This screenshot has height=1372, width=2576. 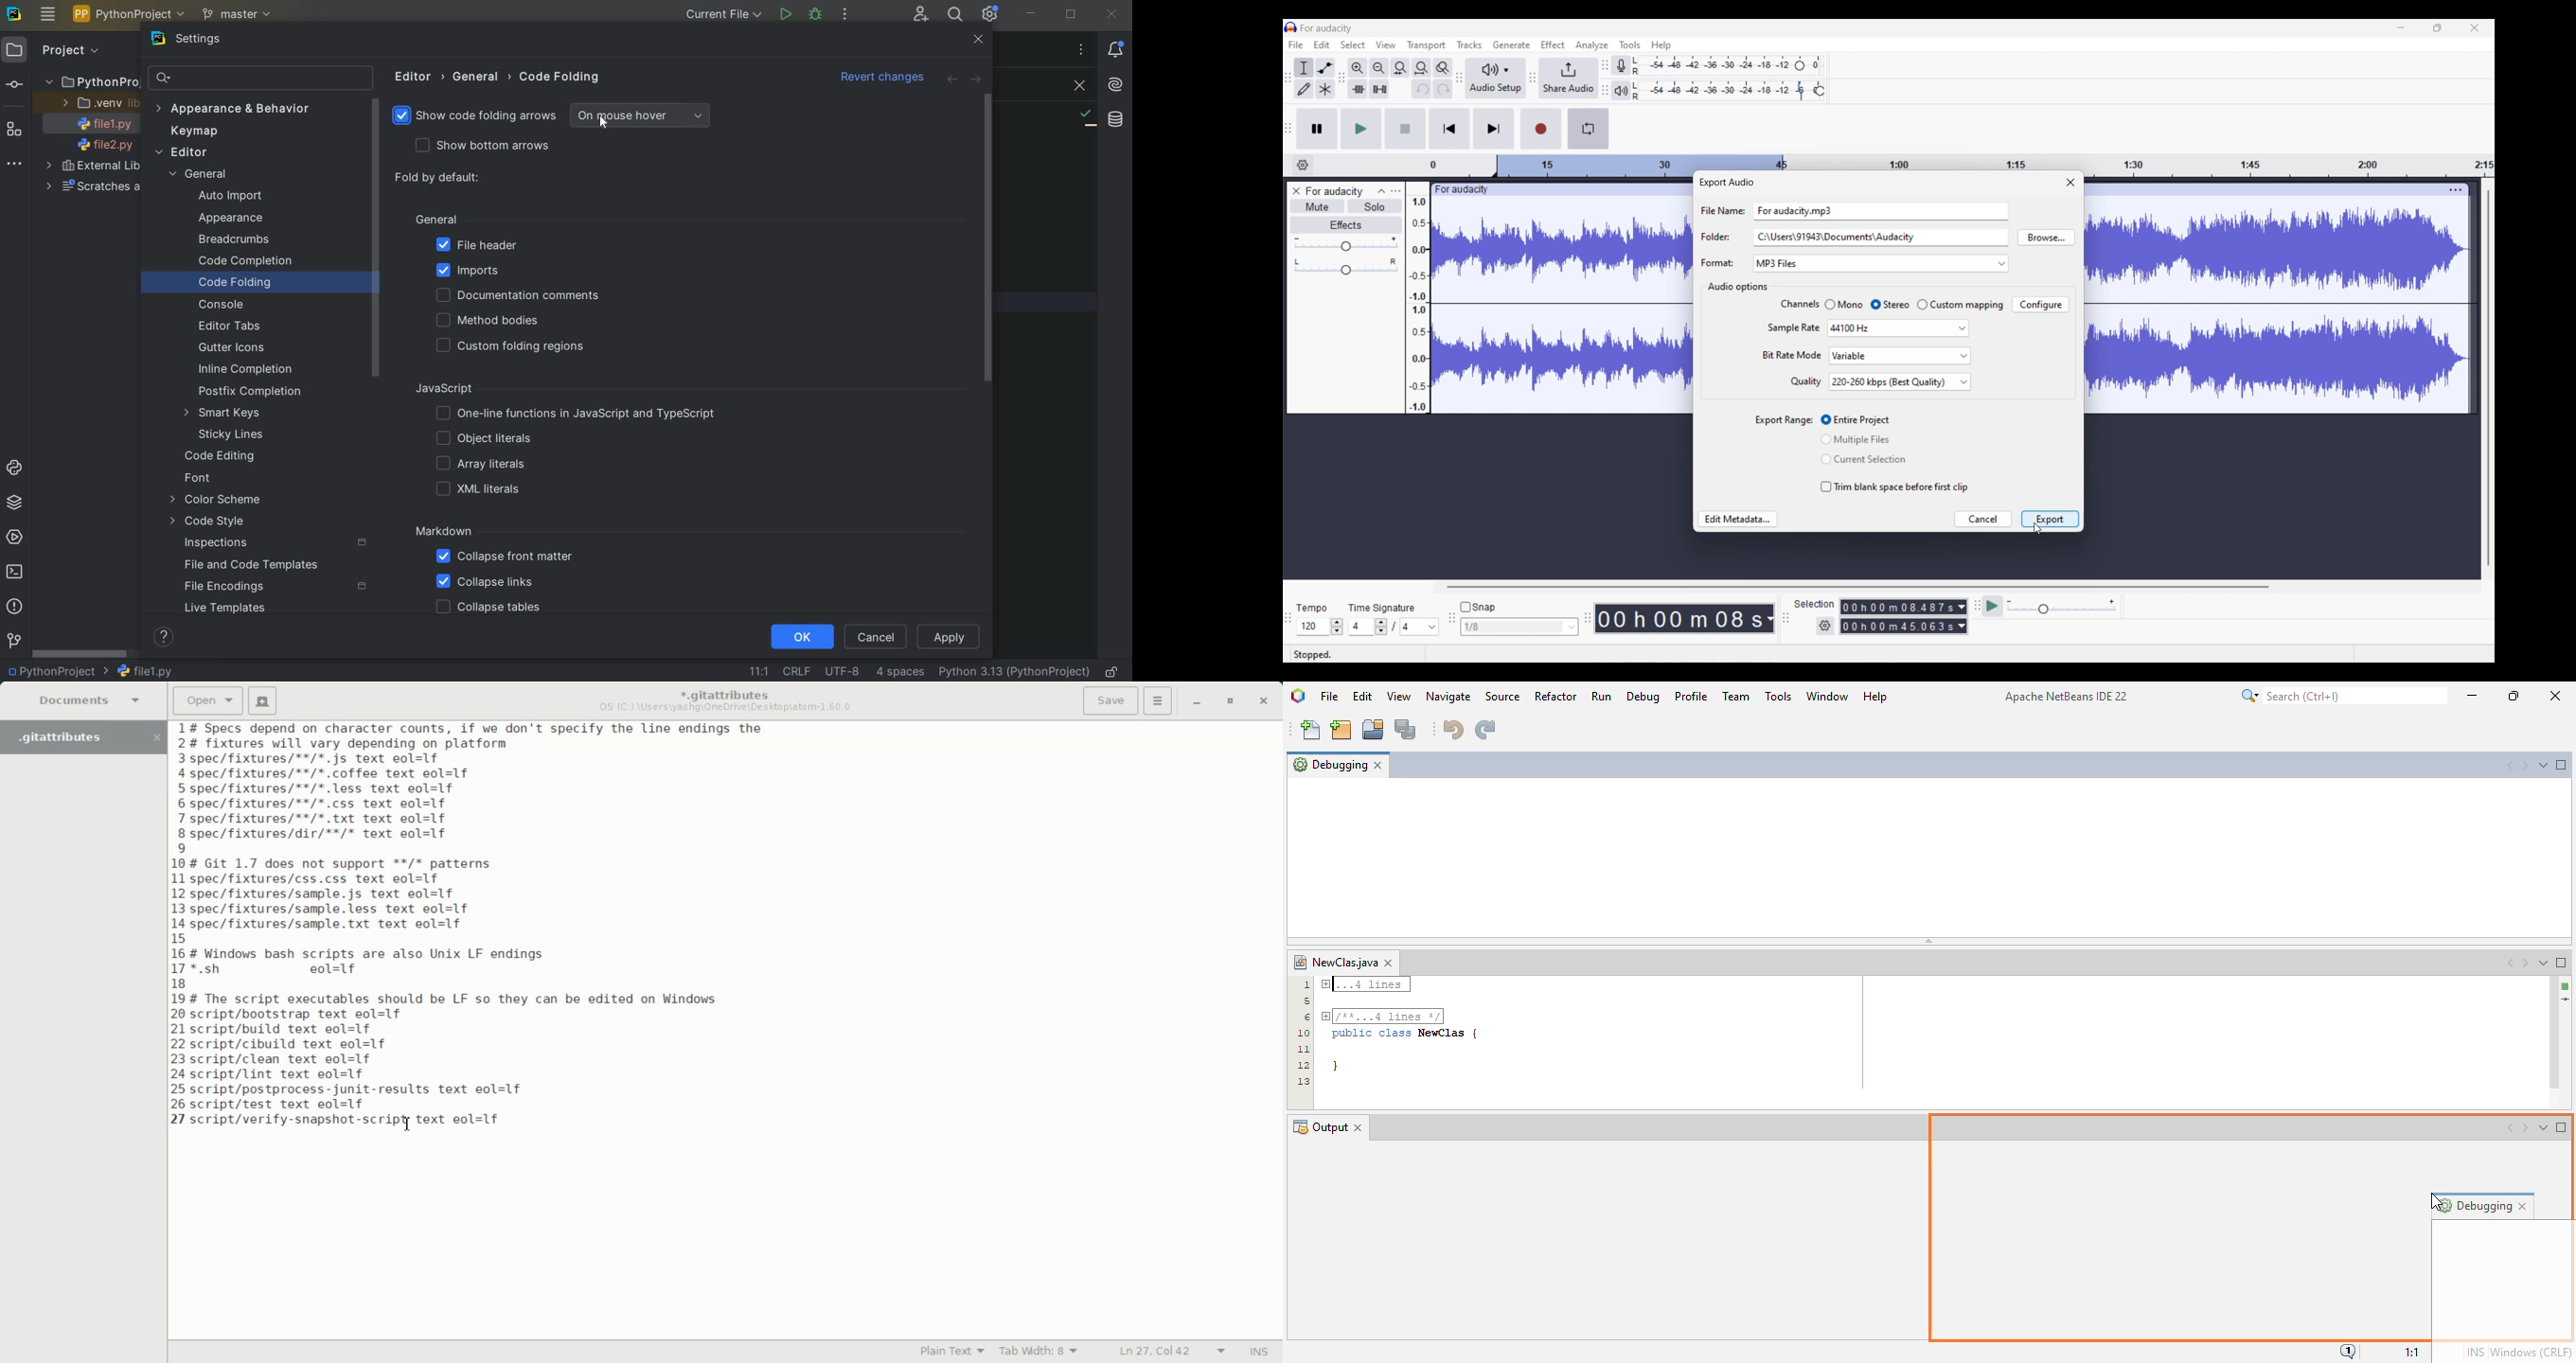 What do you see at coordinates (1906, 264) in the screenshot?
I see `Format options to choose from` at bounding box center [1906, 264].